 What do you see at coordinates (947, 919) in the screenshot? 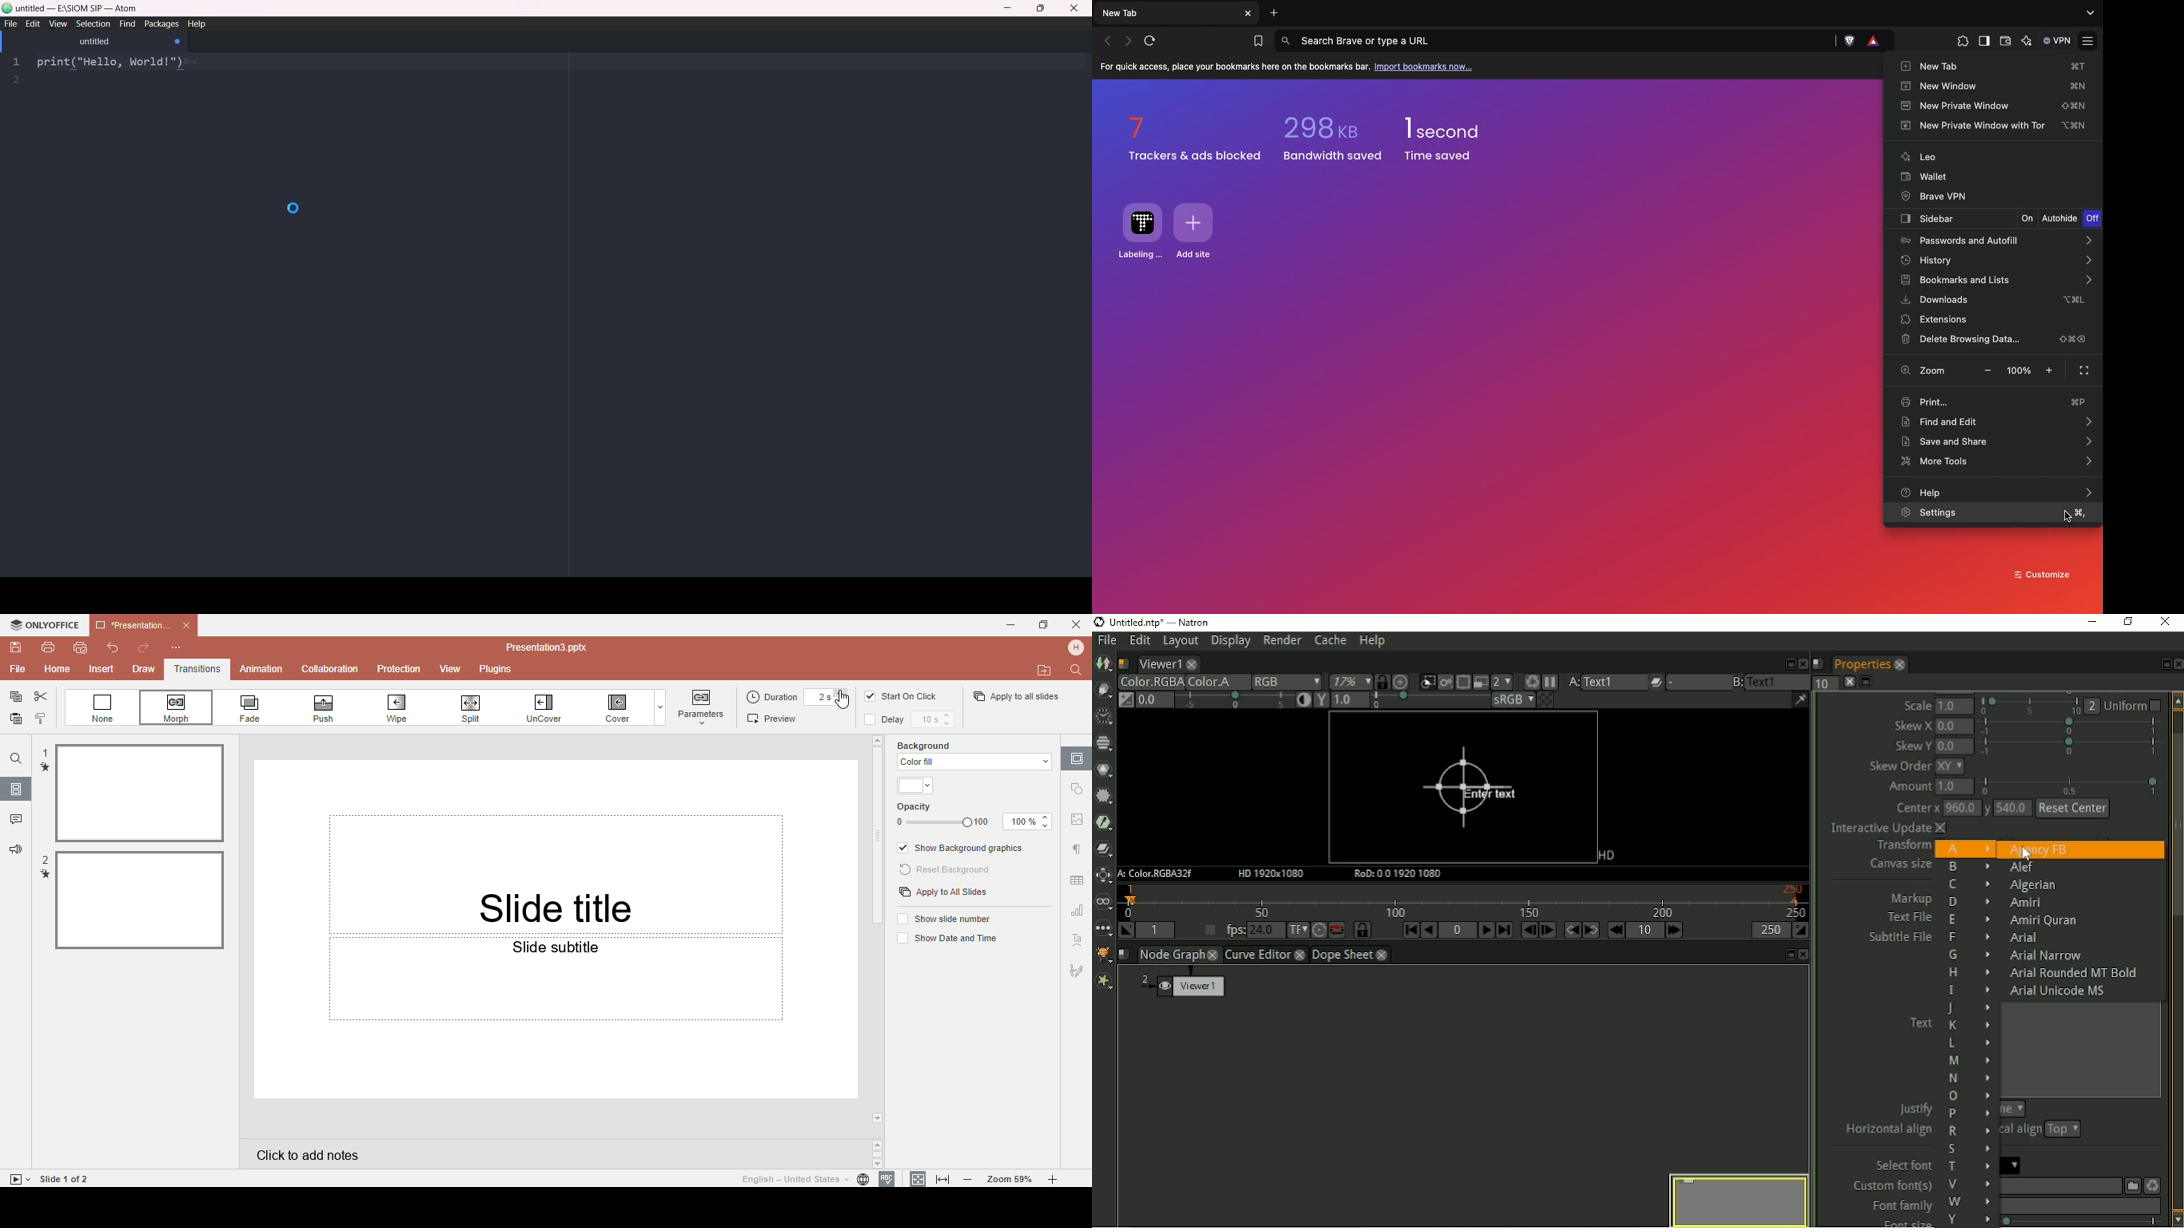
I see `Show slide numbers` at bounding box center [947, 919].